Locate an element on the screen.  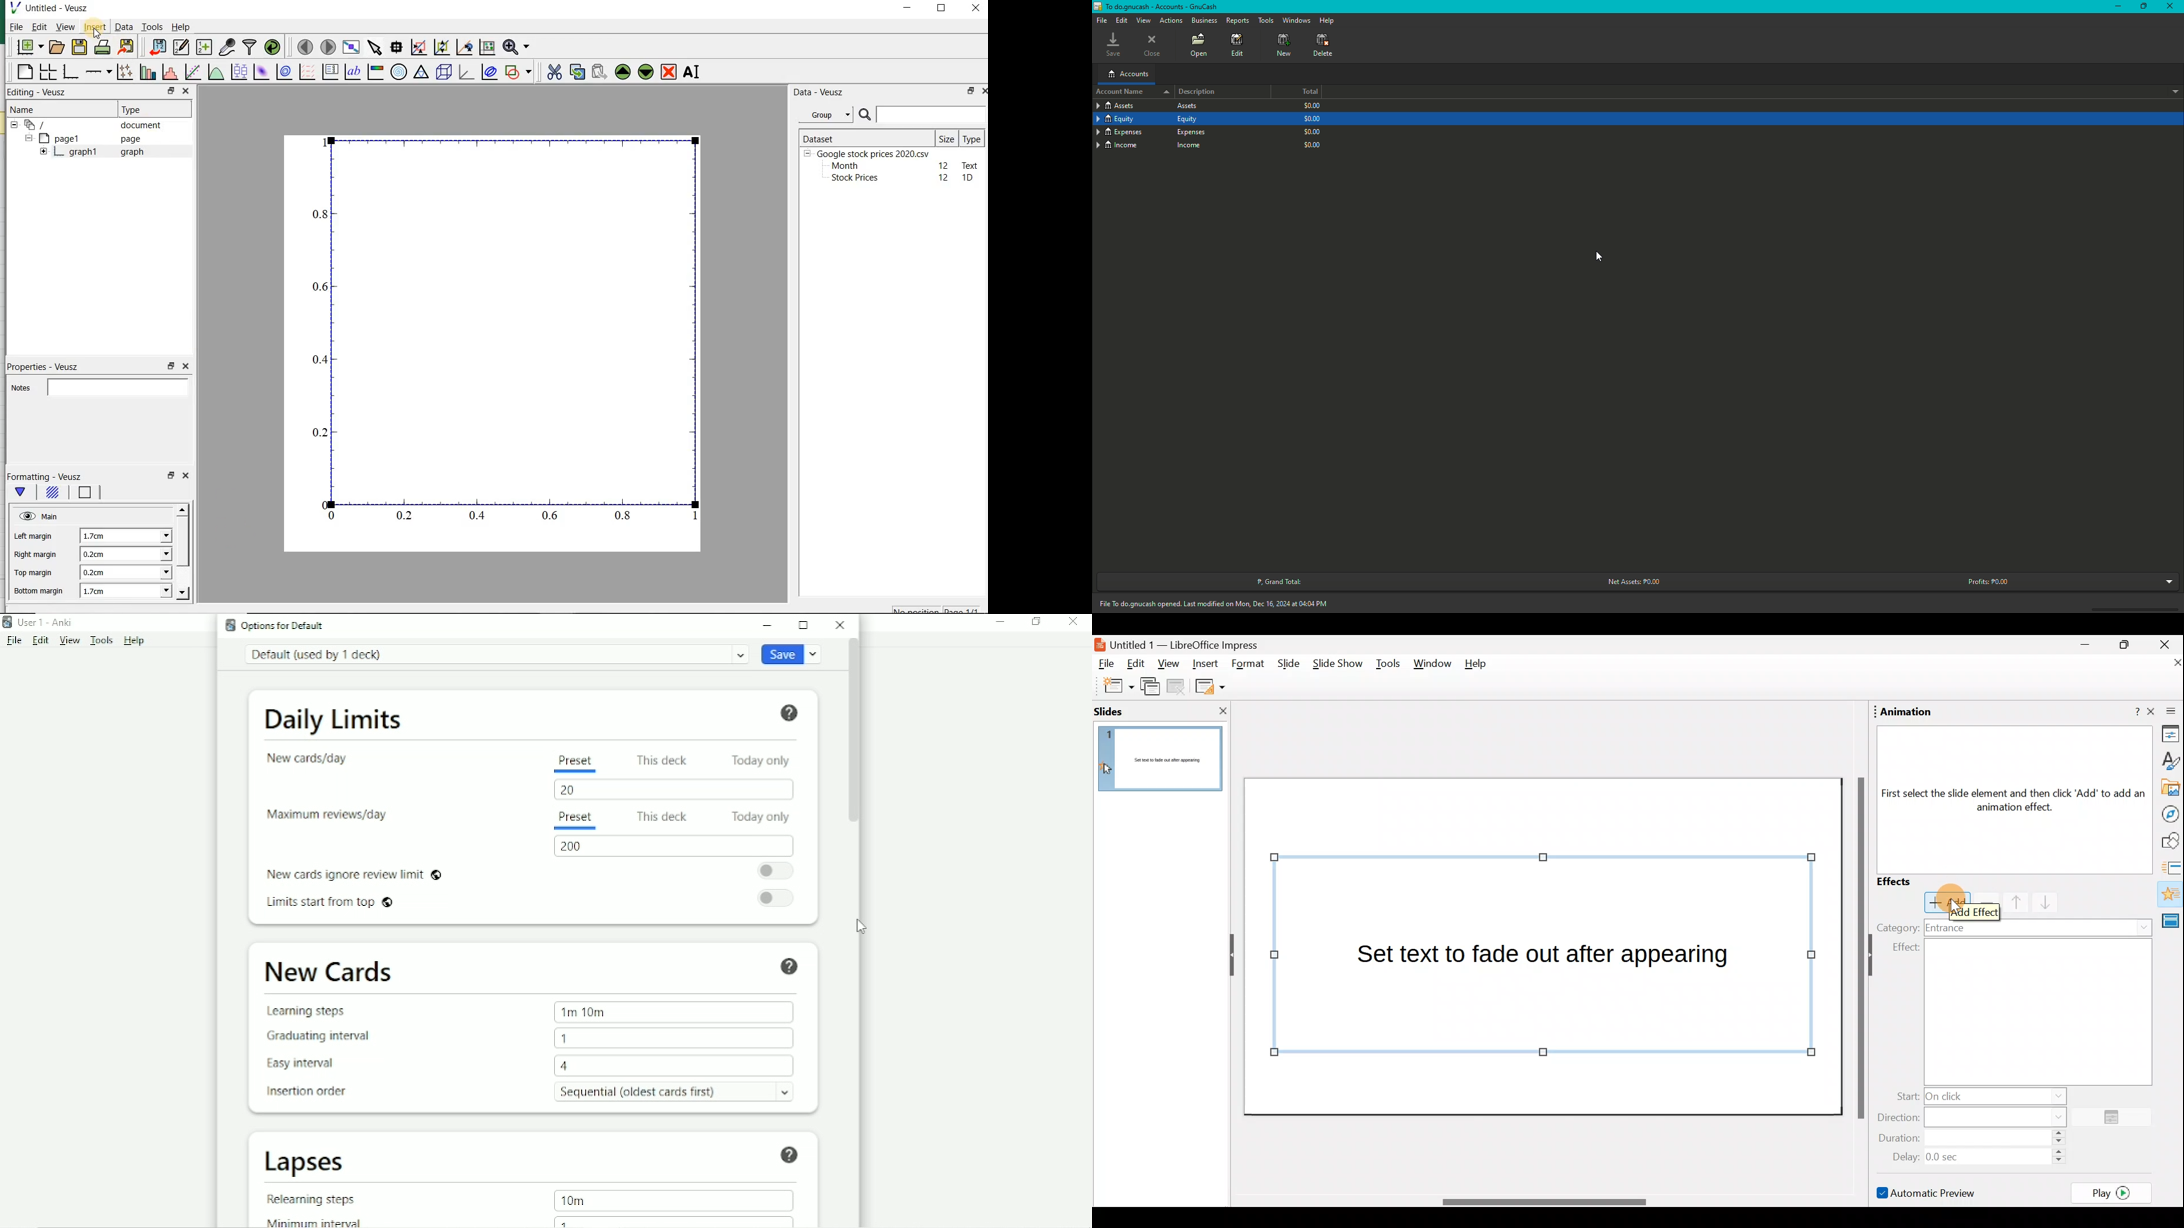
close is located at coordinates (976, 9).